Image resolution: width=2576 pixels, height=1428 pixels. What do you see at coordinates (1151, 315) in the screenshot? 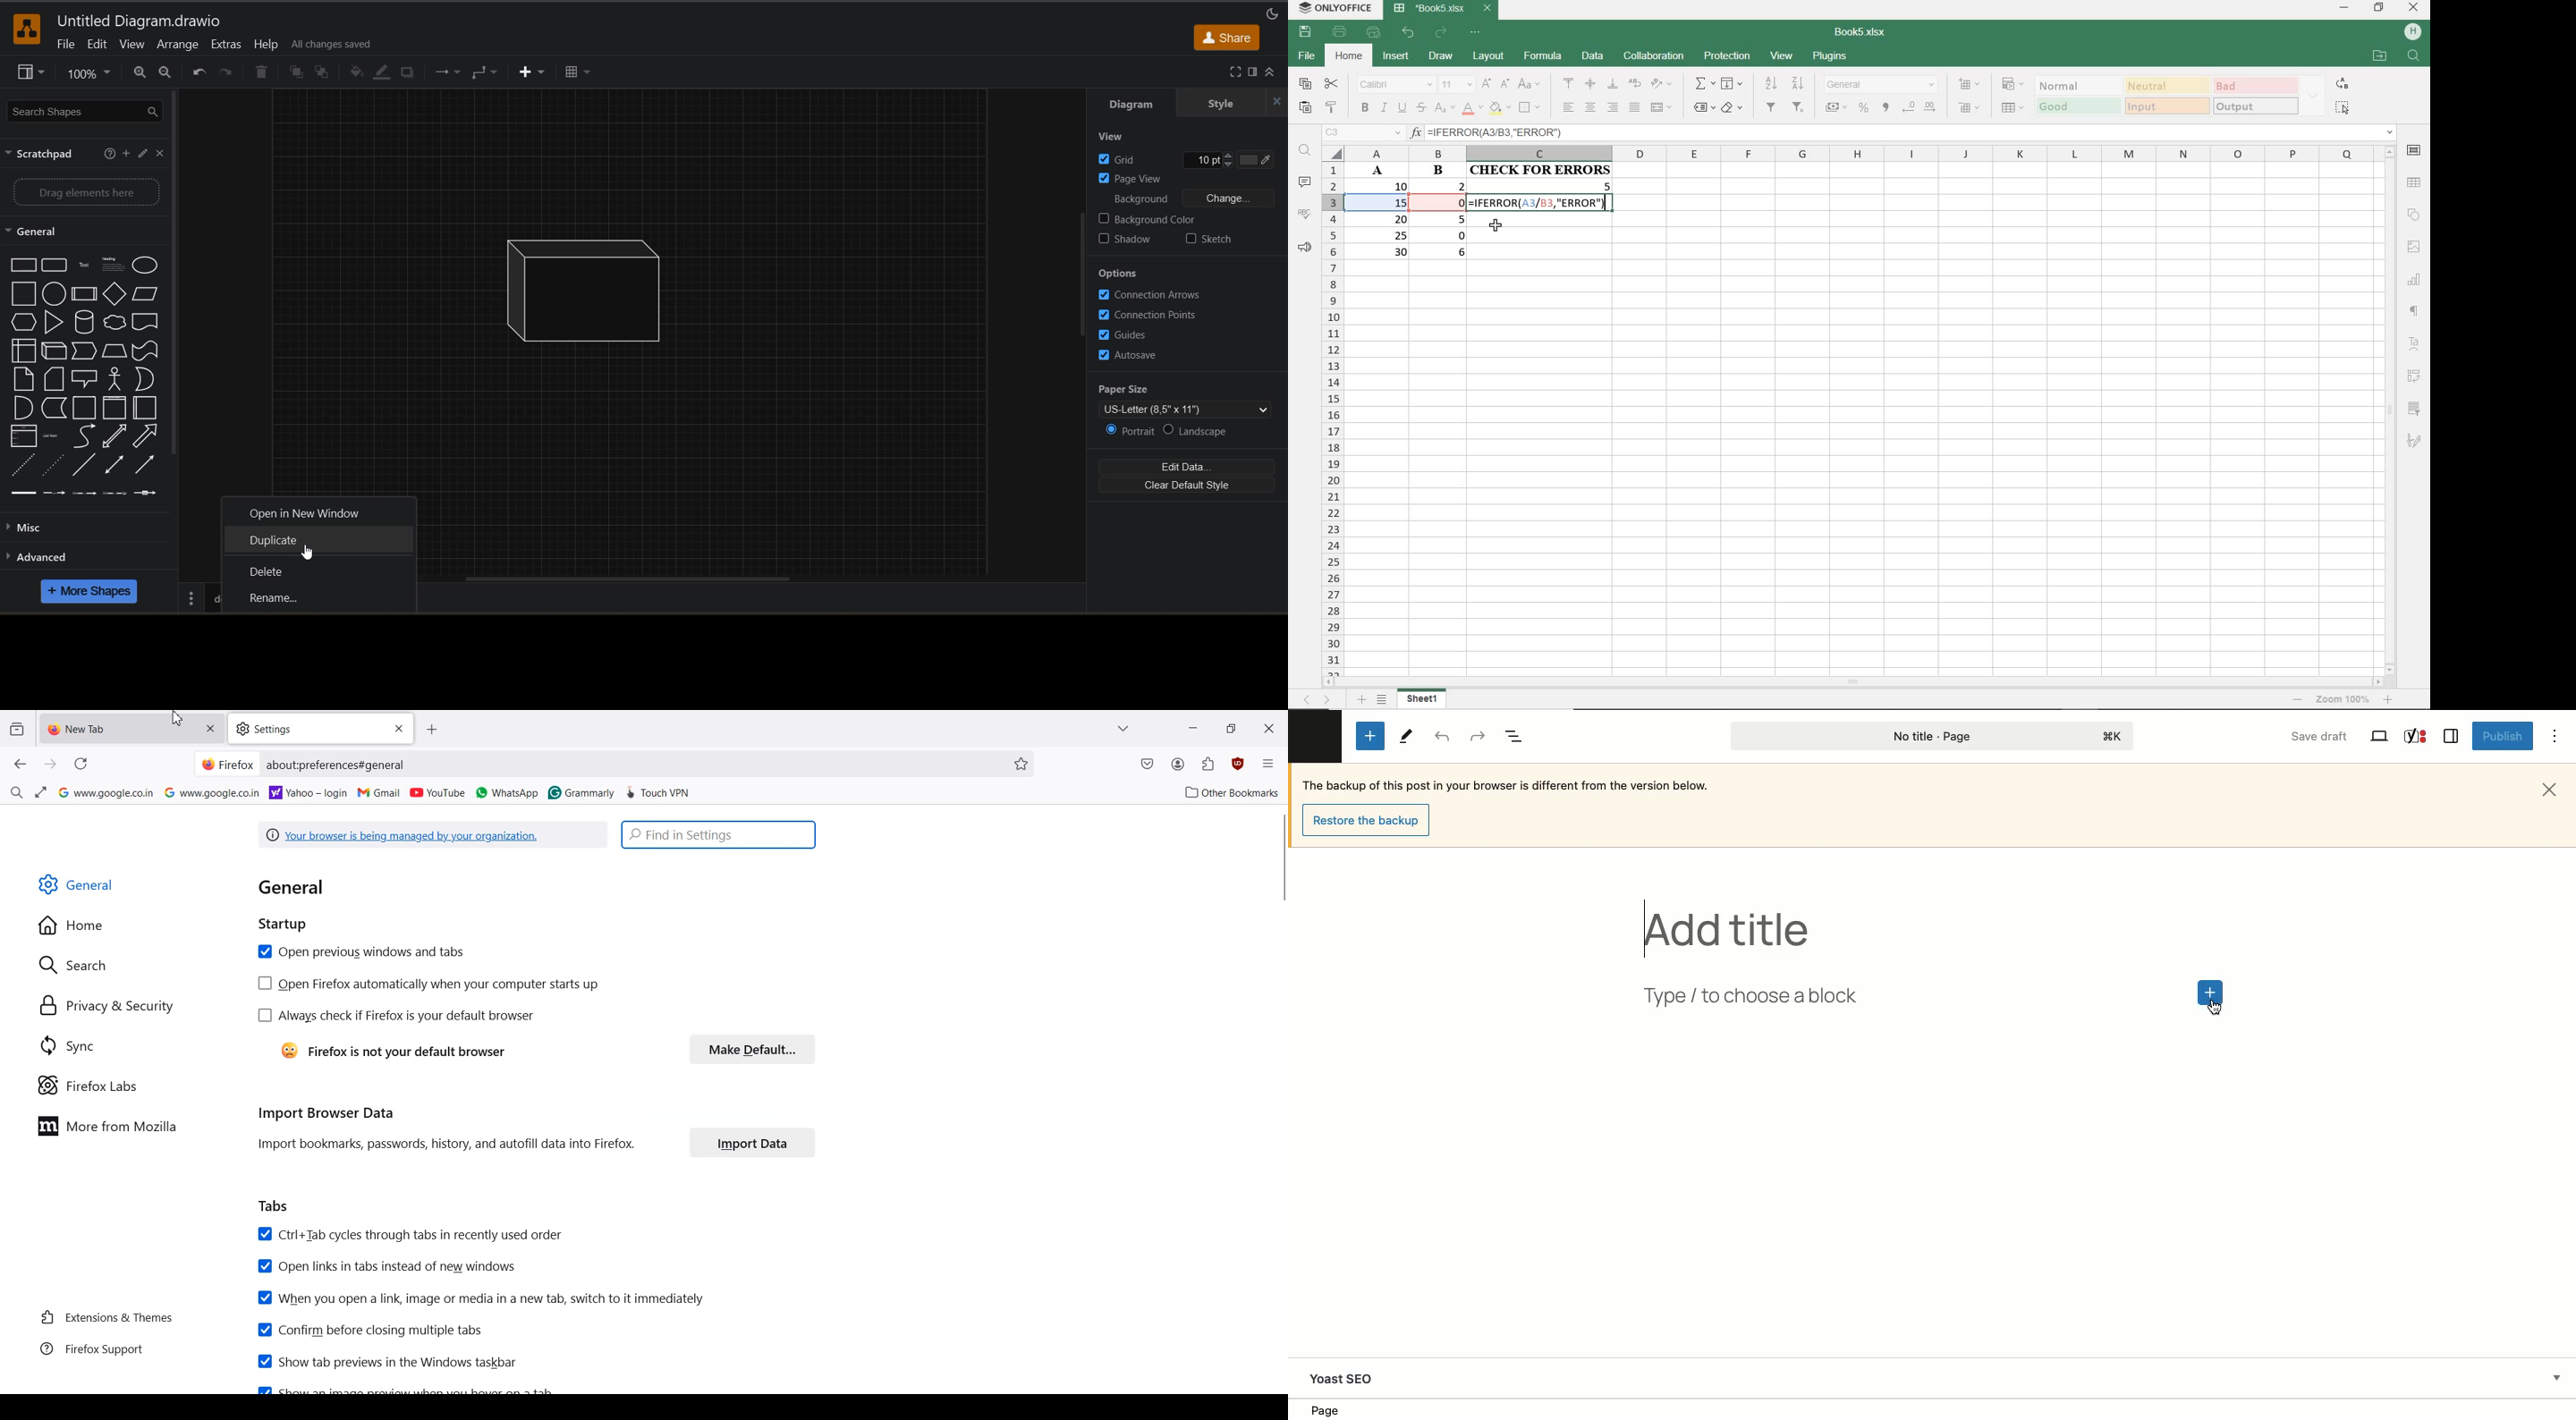
I see `connection points` at bounding box center [1151, 315].